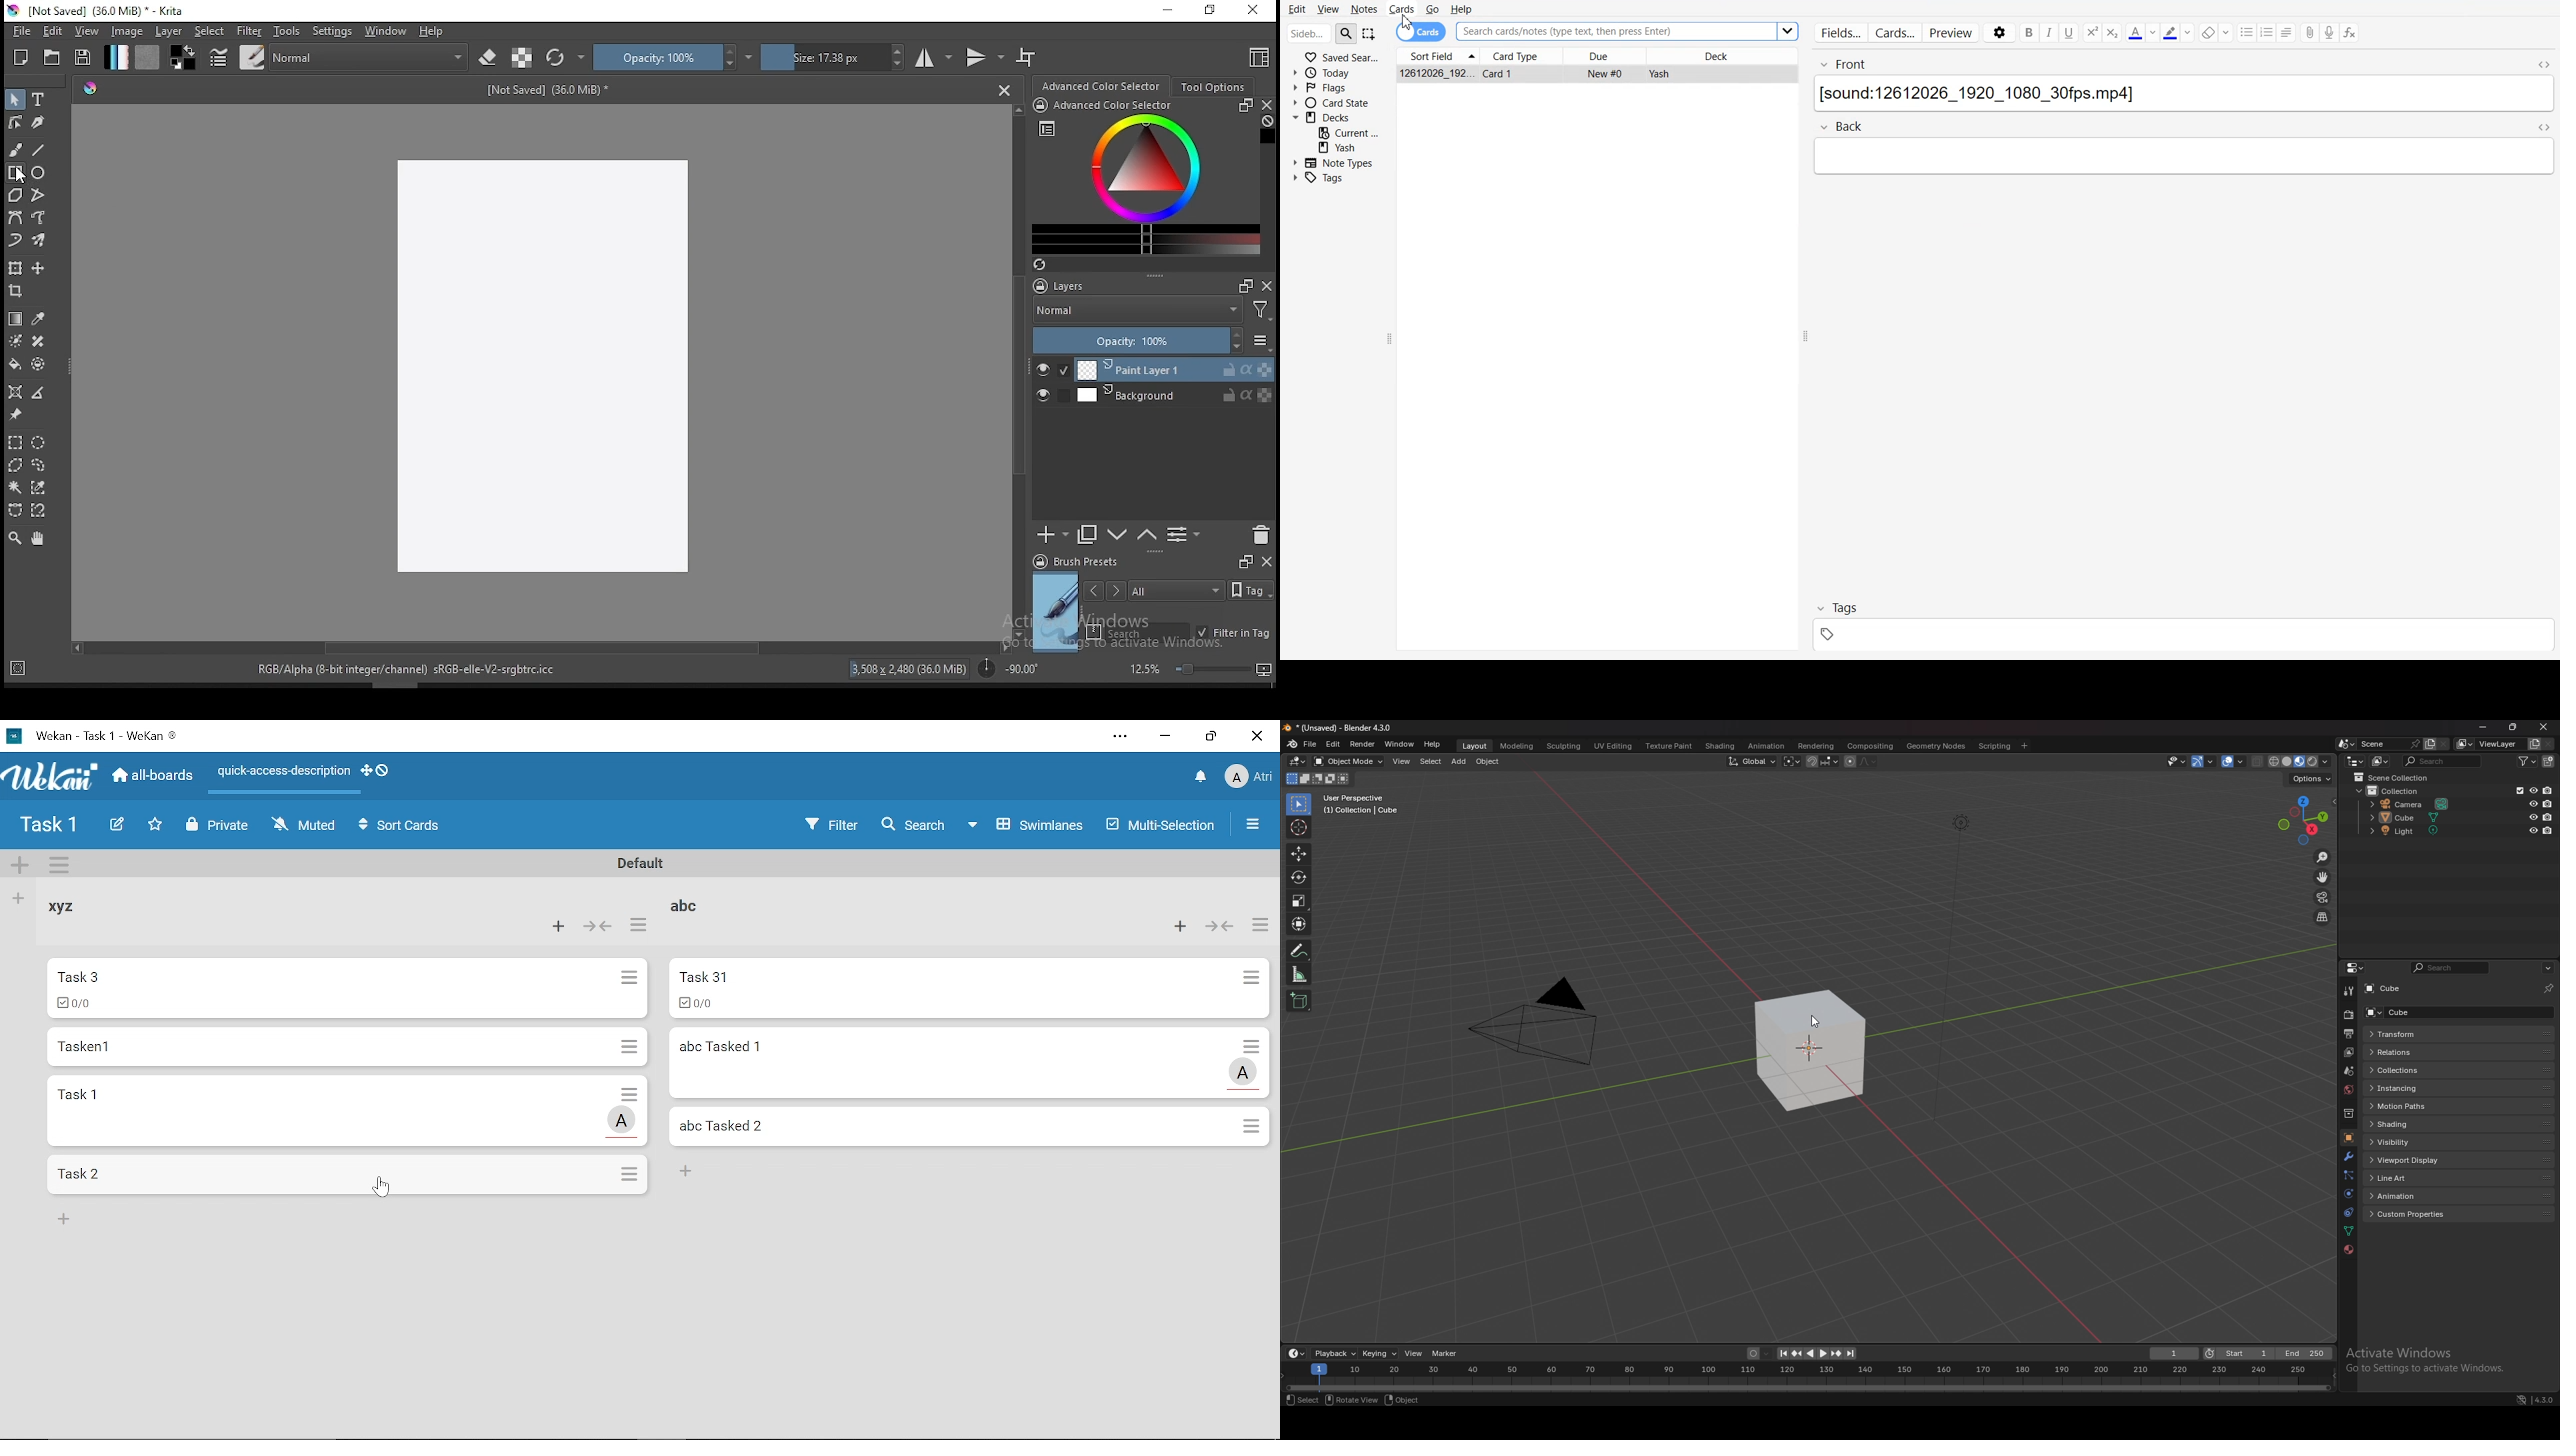 Image resolution: width=2576 pixels, height=1456 pixels. What do you see at coordinates (38, 341) in the screenshot?
I see `smart patch tool` at bounding box center [38, 341].